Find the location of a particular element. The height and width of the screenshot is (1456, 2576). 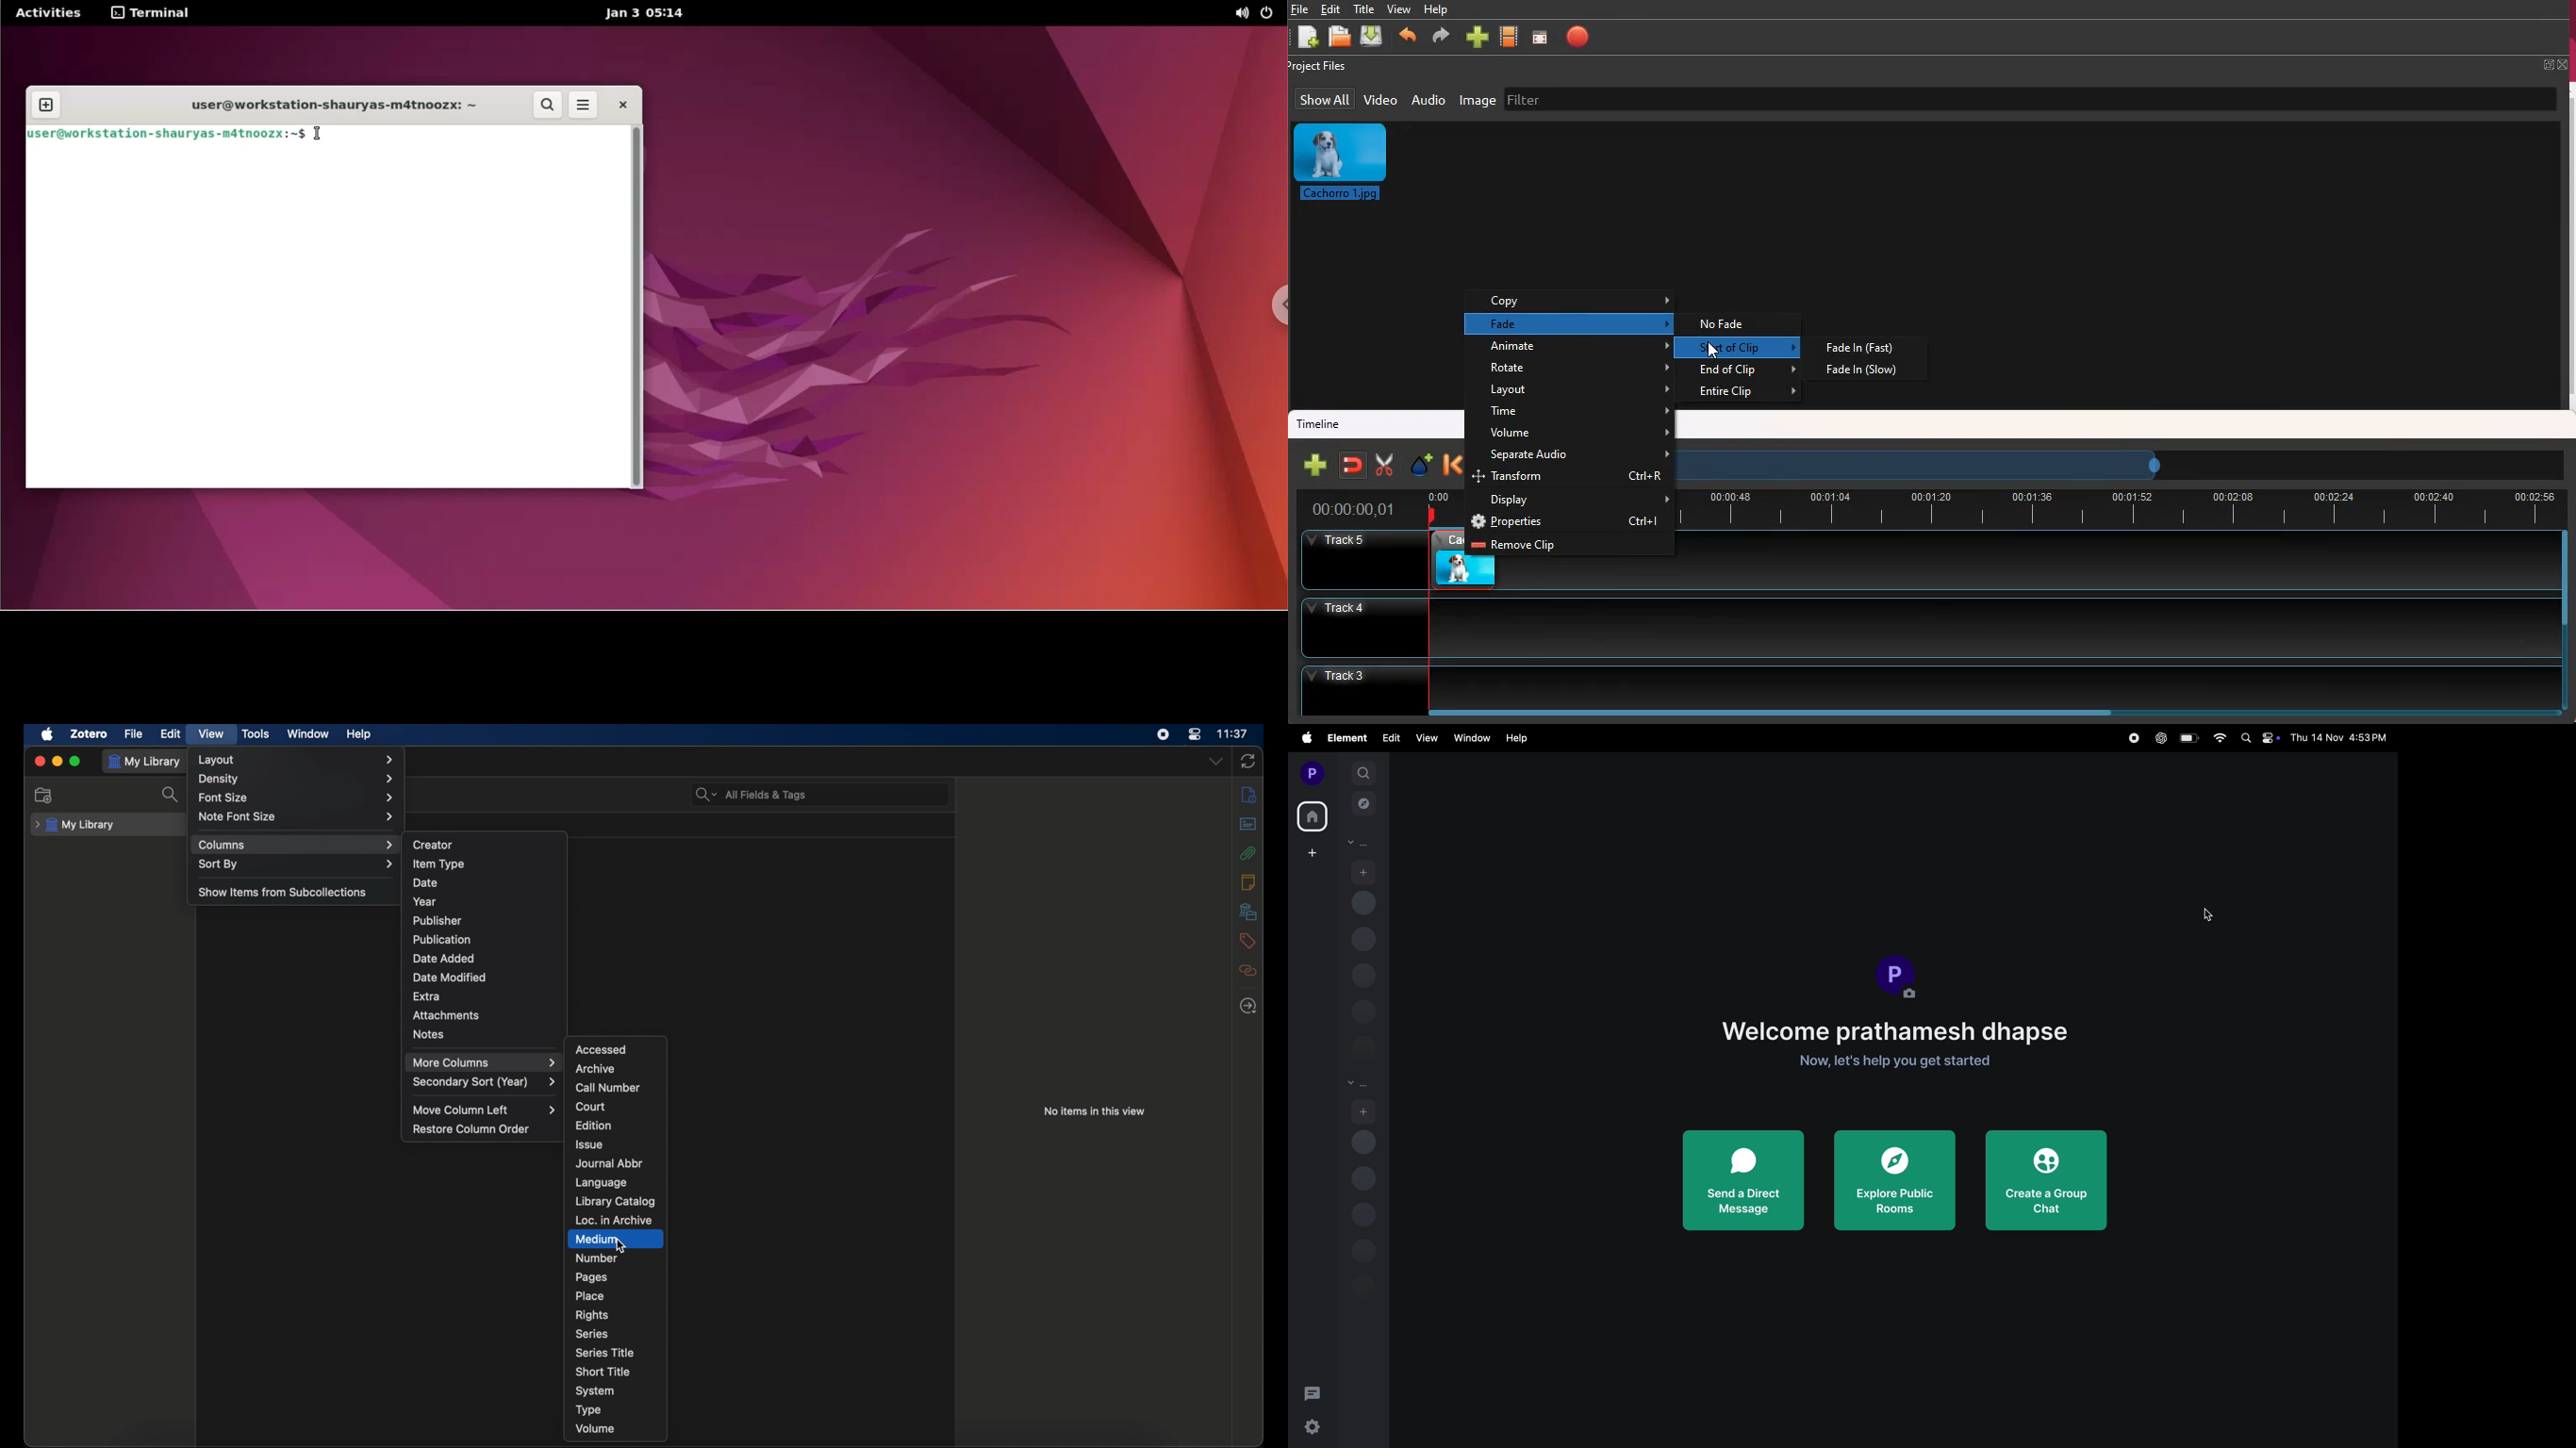

window is located at coordinates (308, 733).